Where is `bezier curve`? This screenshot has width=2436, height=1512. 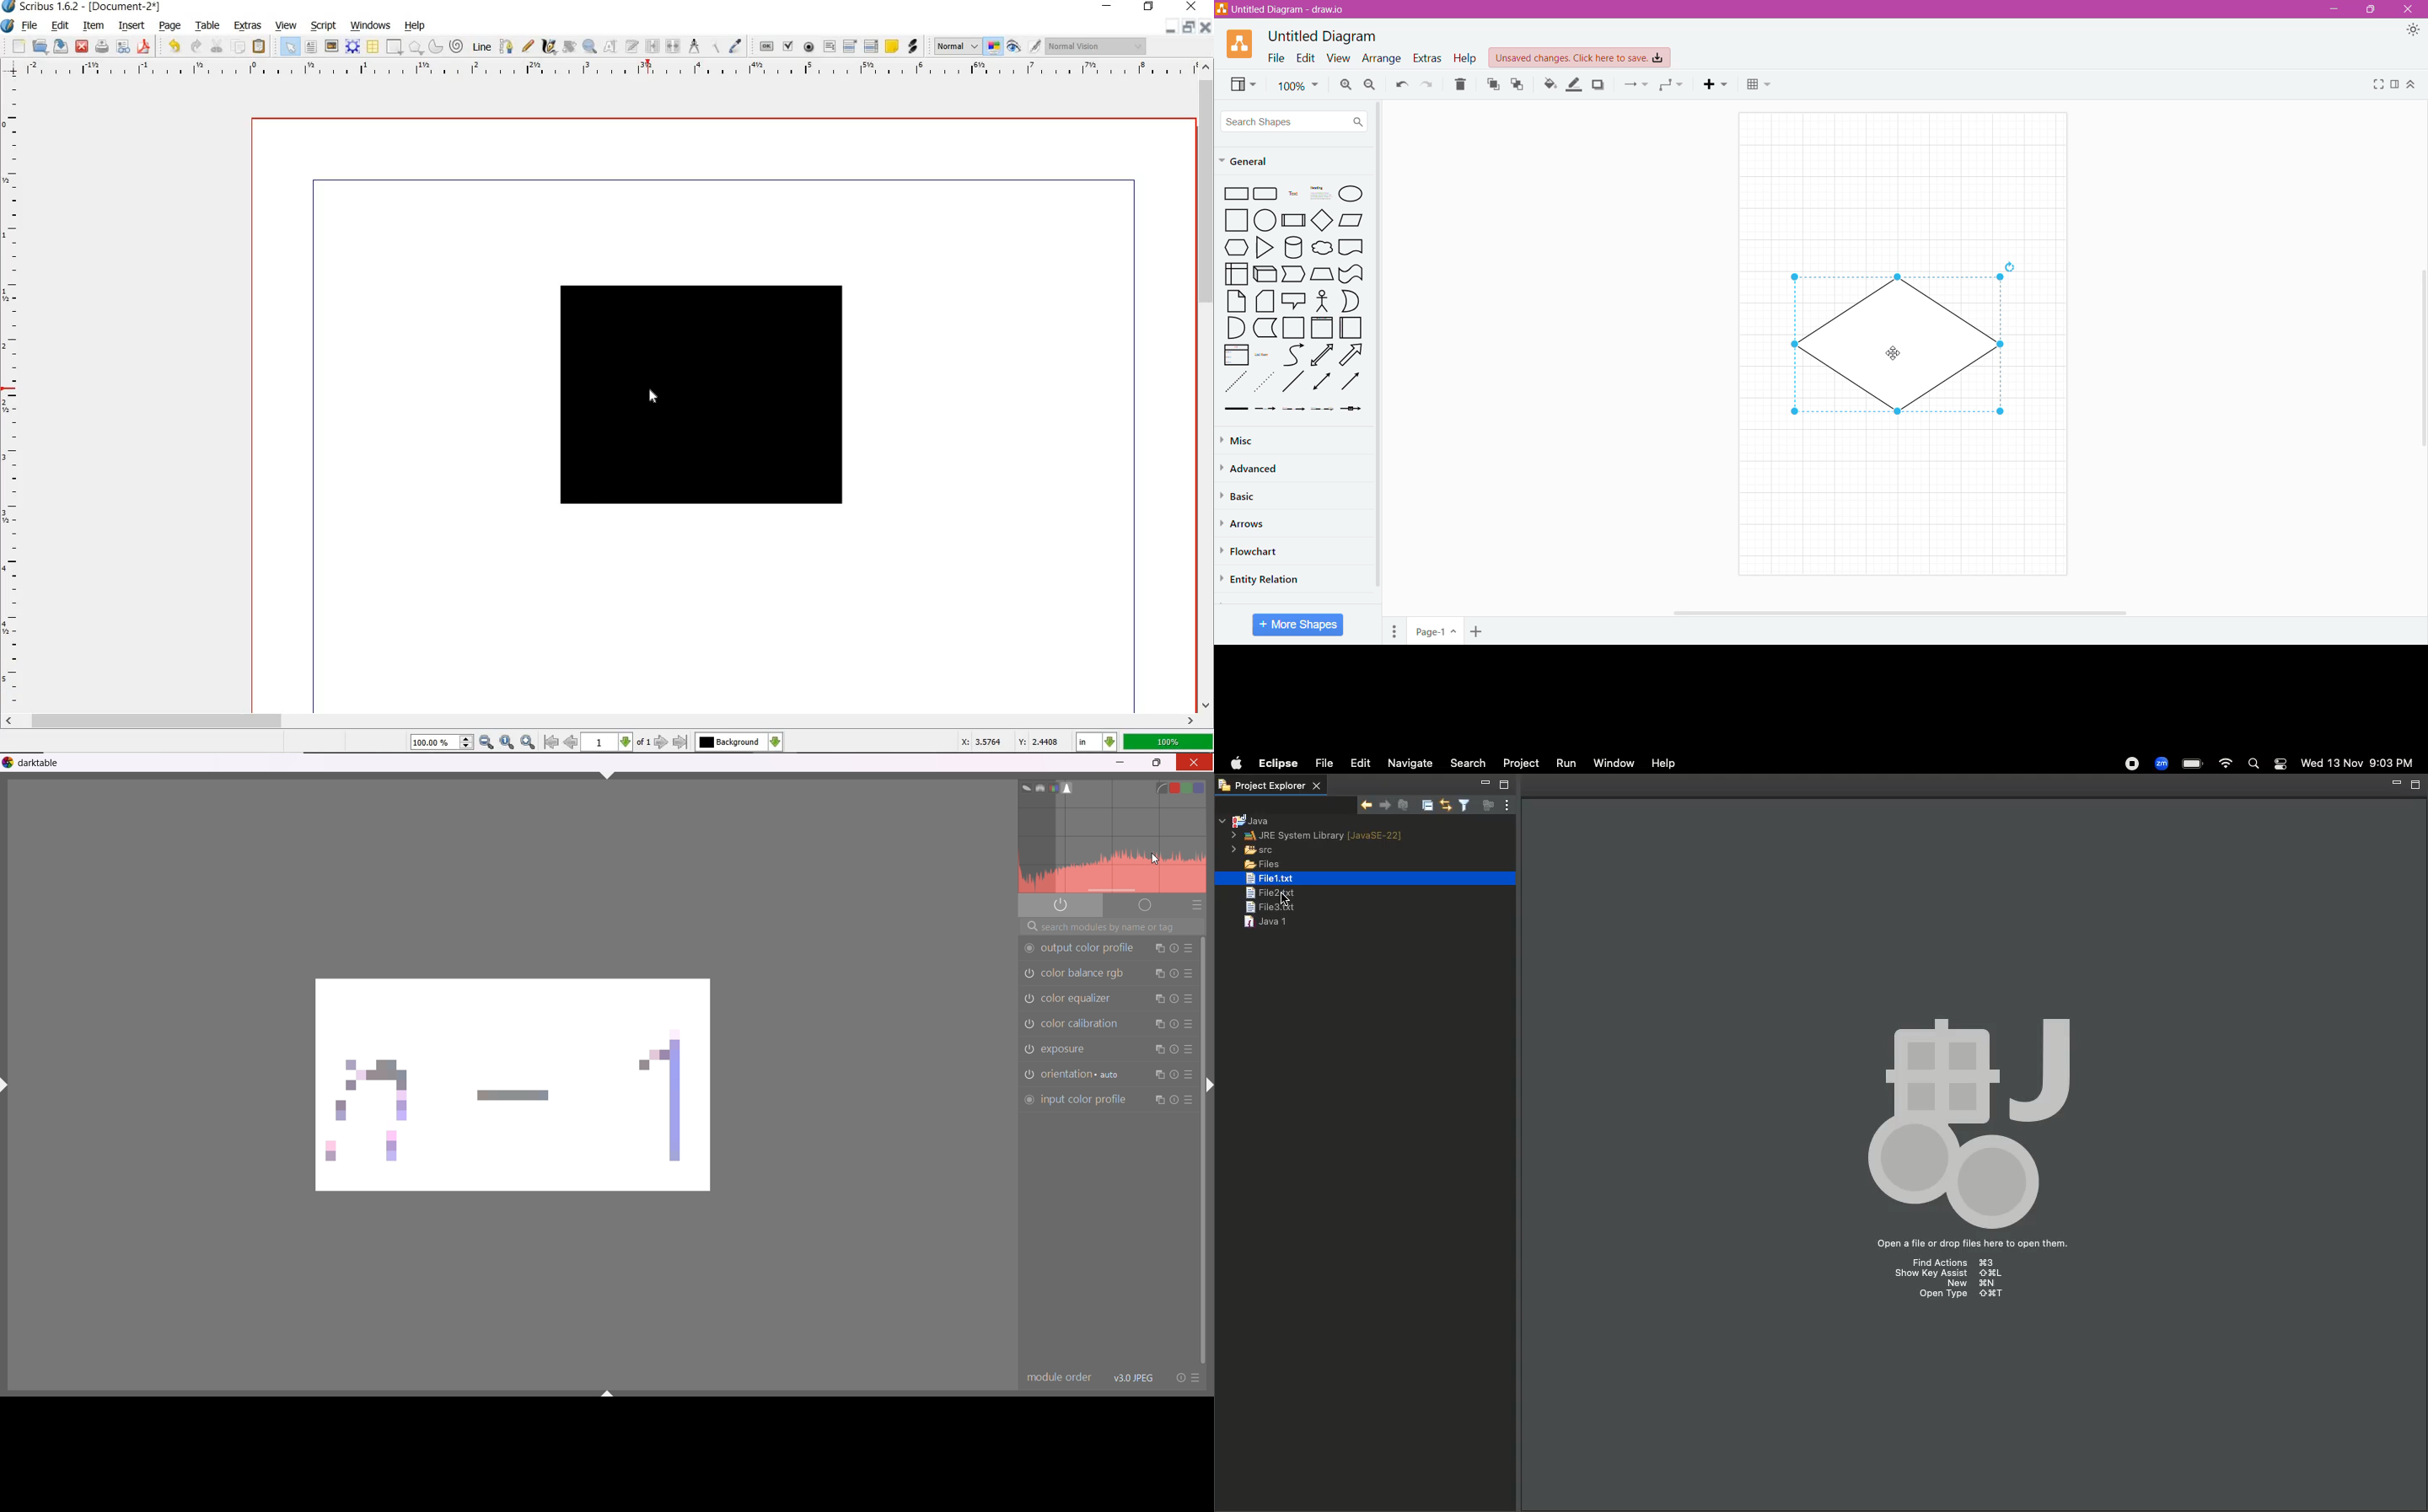
bezier curve is located at coordinates (507, 46).